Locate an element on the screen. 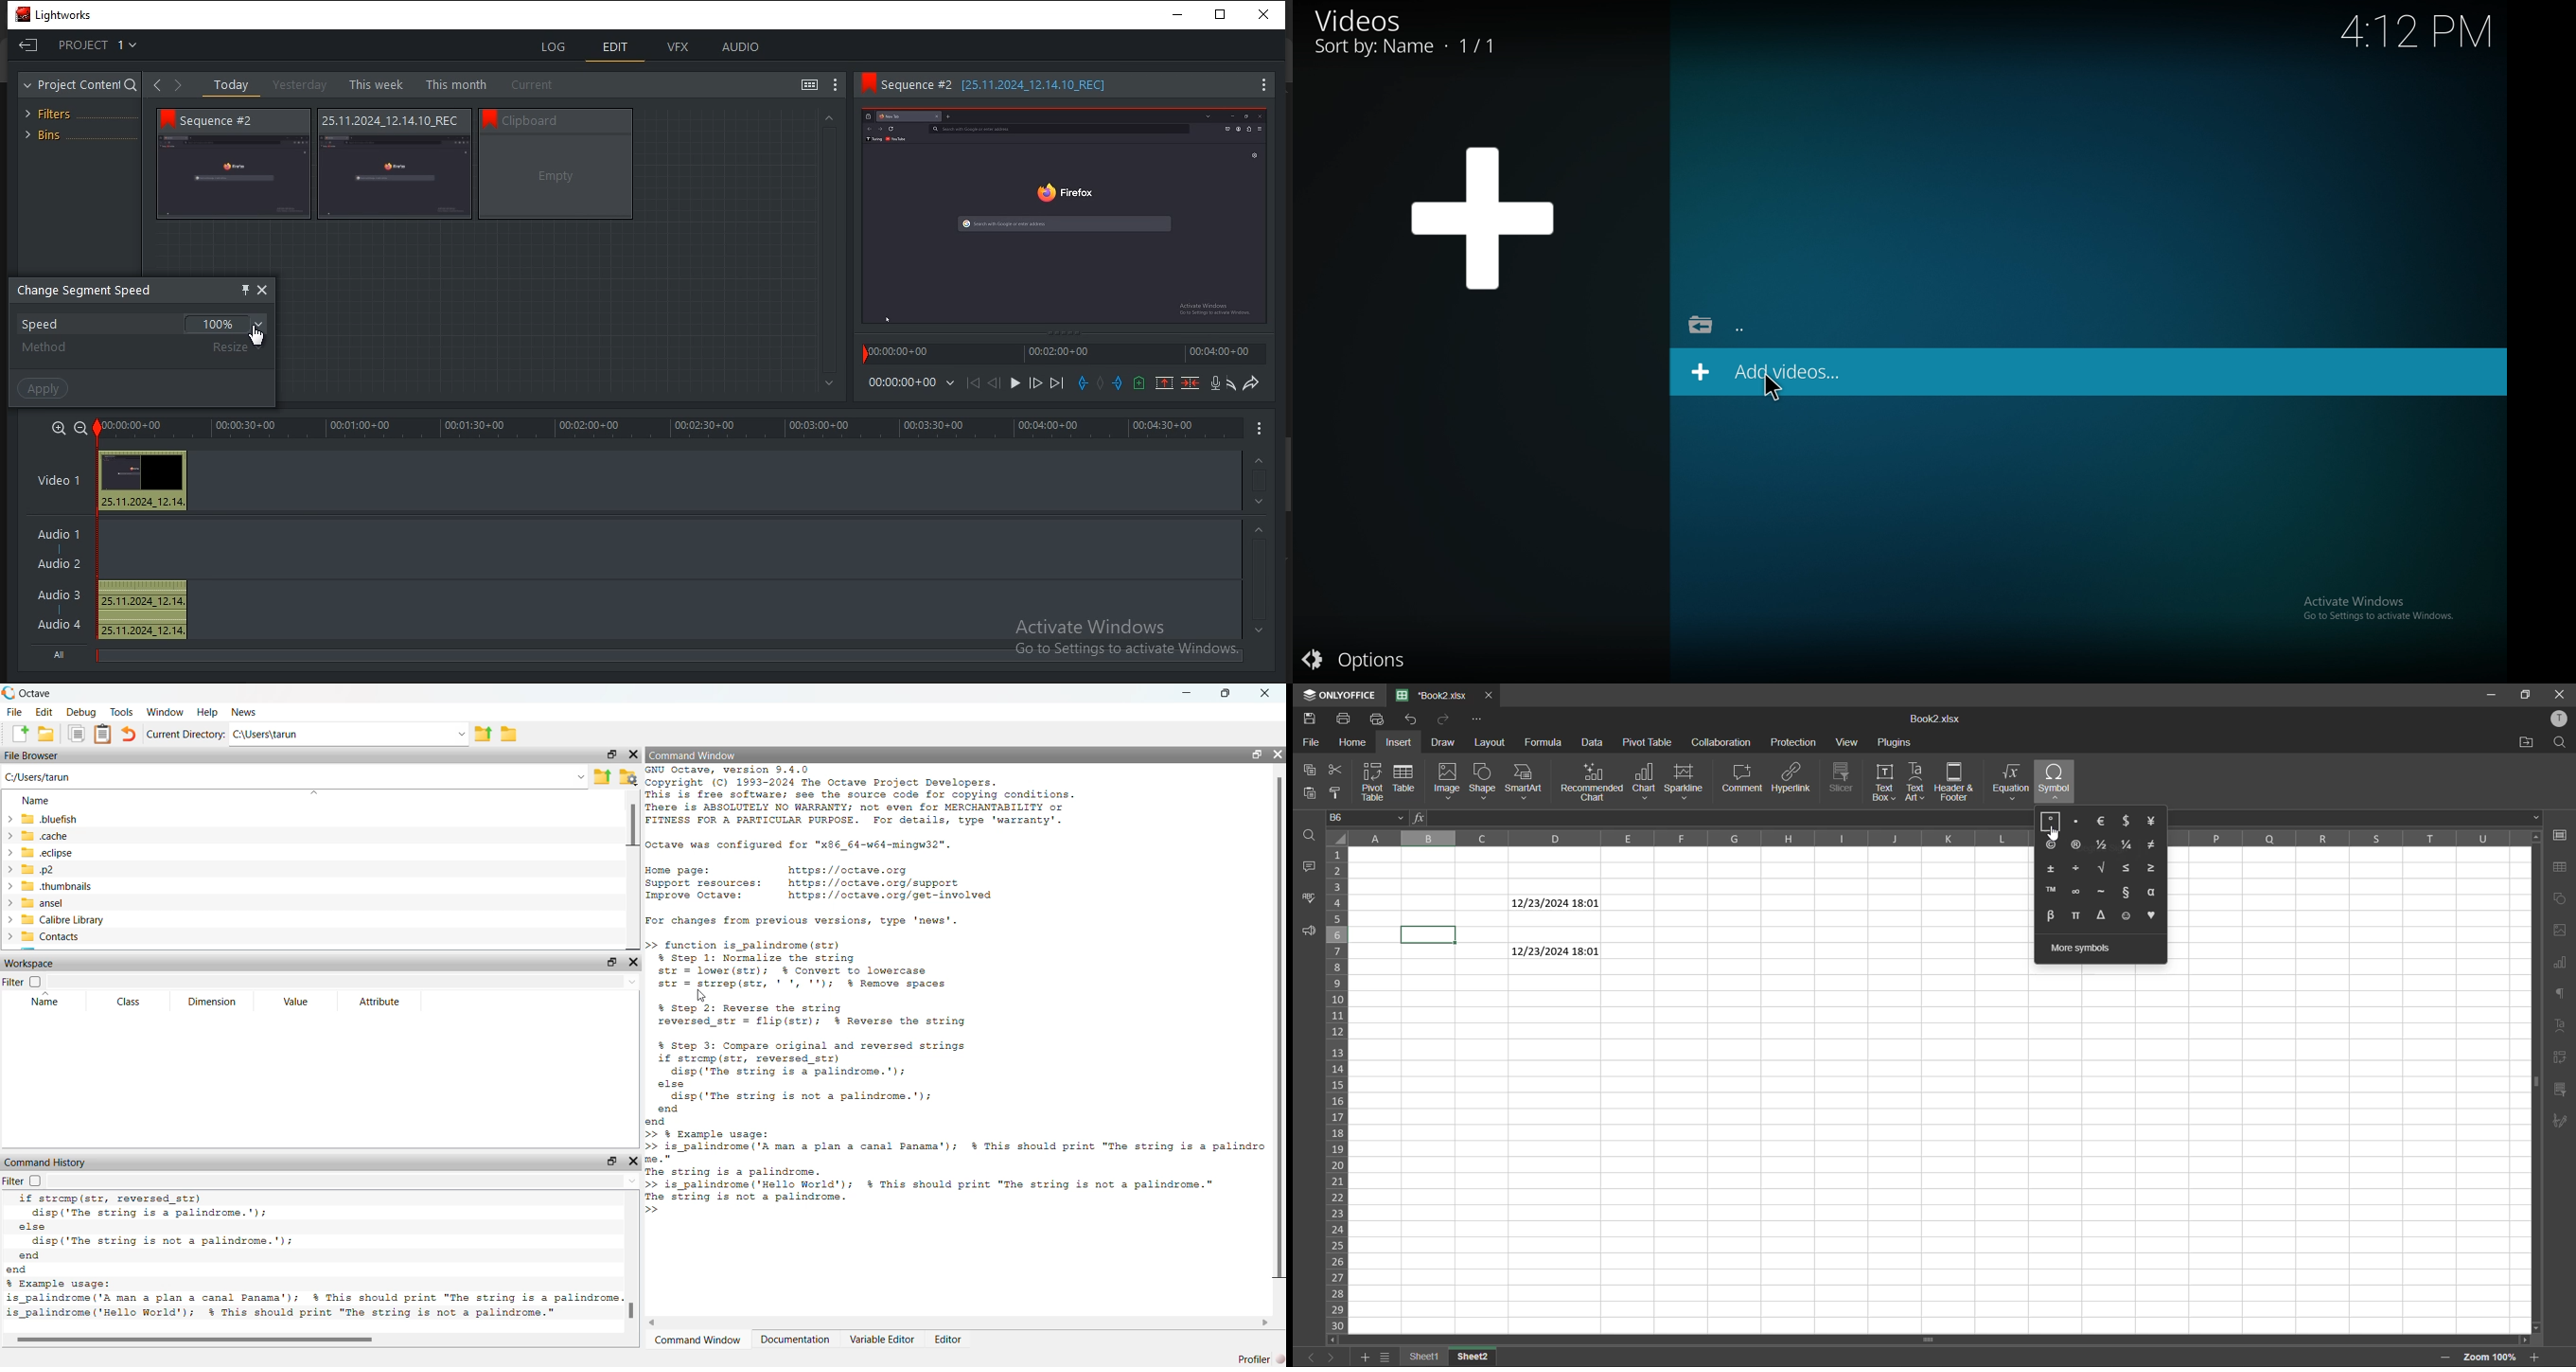 This screenshot has width=2576, height=1372. back is located at coordinates (1731, 327).